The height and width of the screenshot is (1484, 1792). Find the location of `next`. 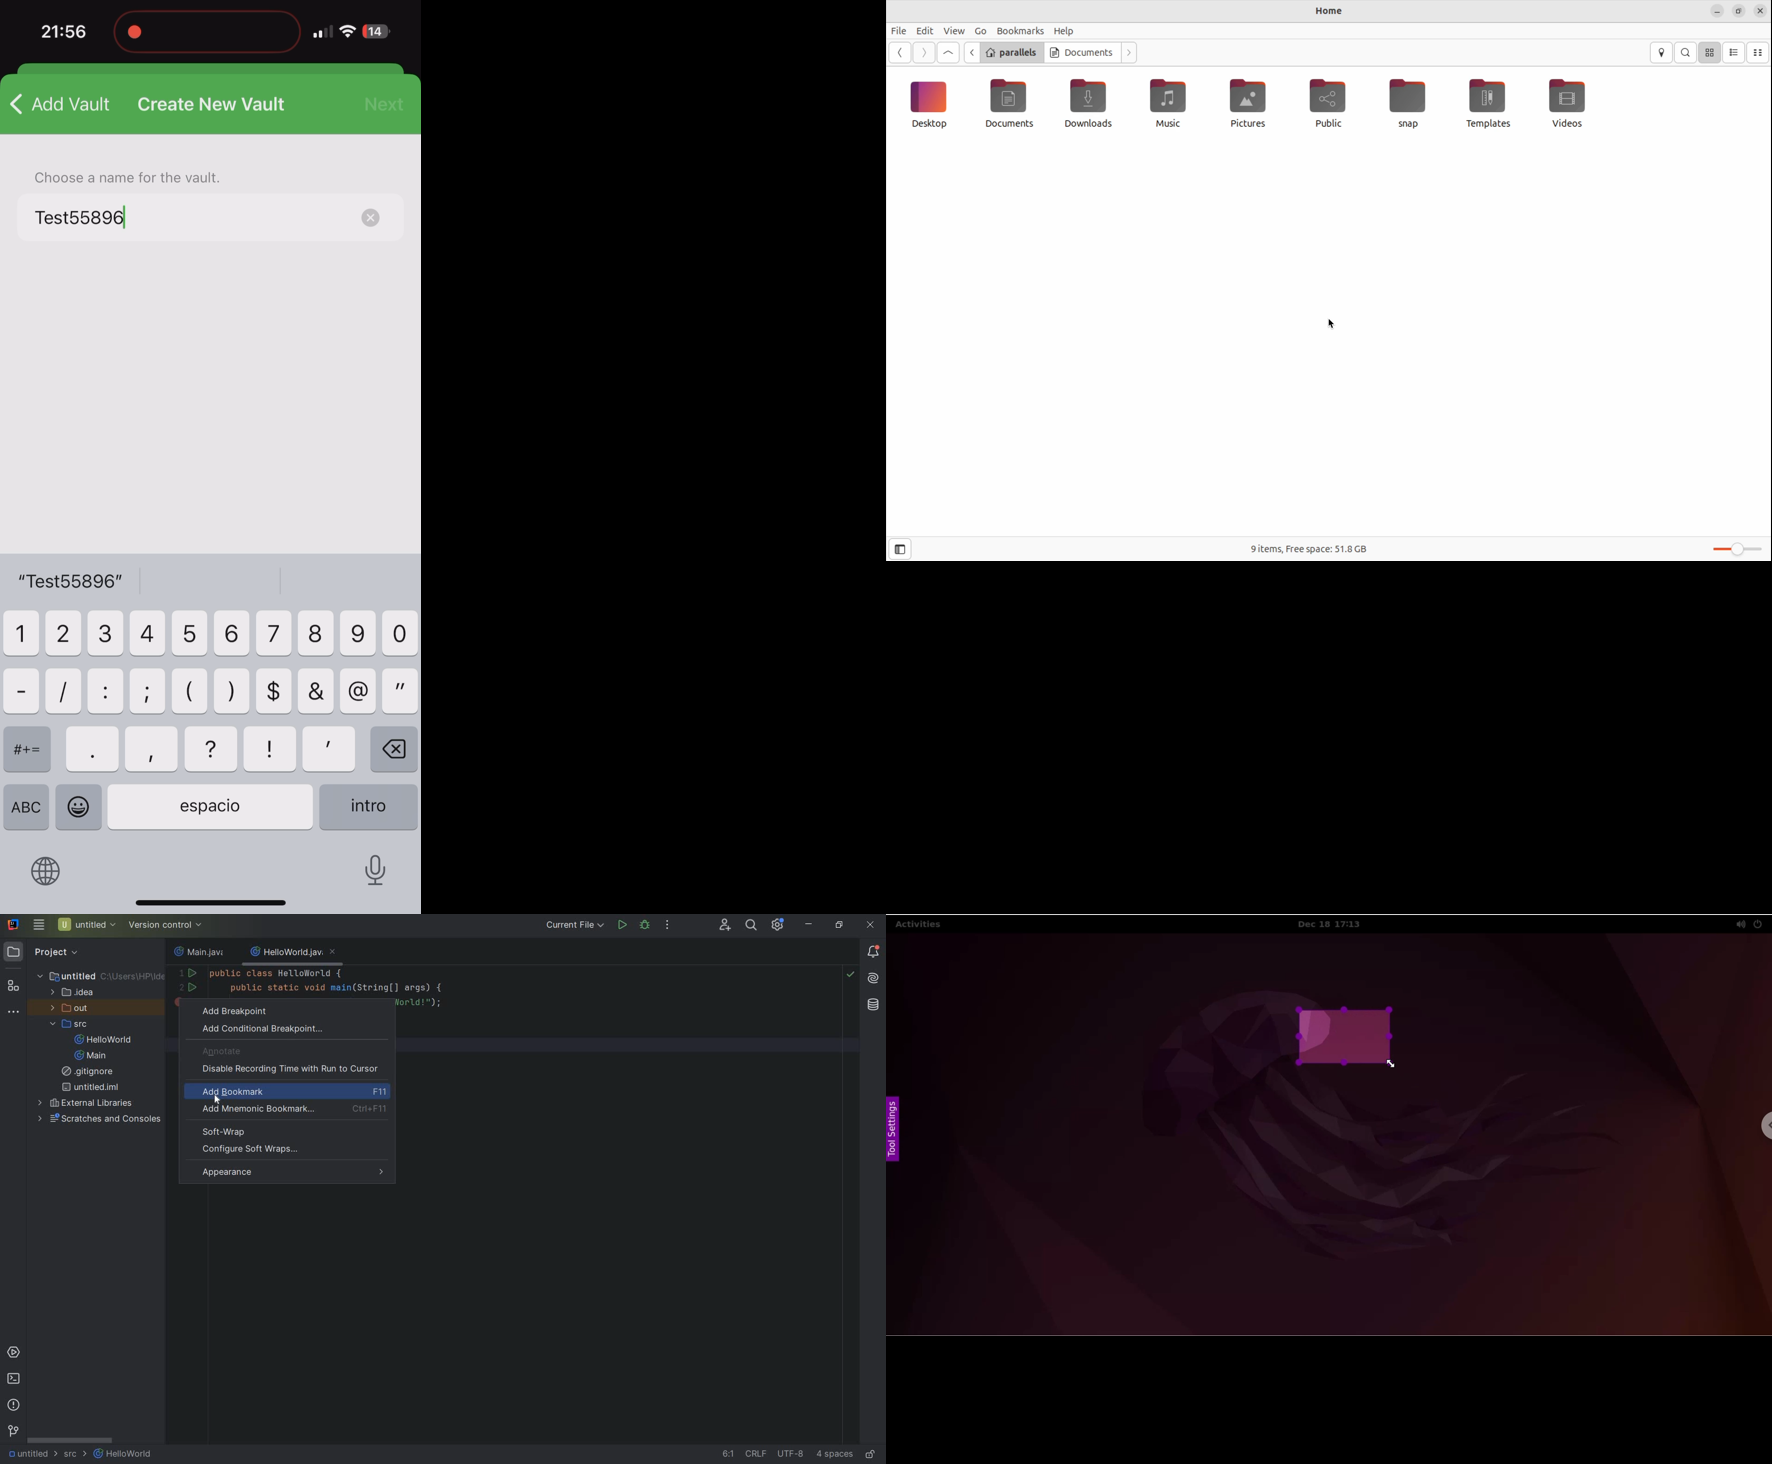

next is located at coordinates (385, 102).